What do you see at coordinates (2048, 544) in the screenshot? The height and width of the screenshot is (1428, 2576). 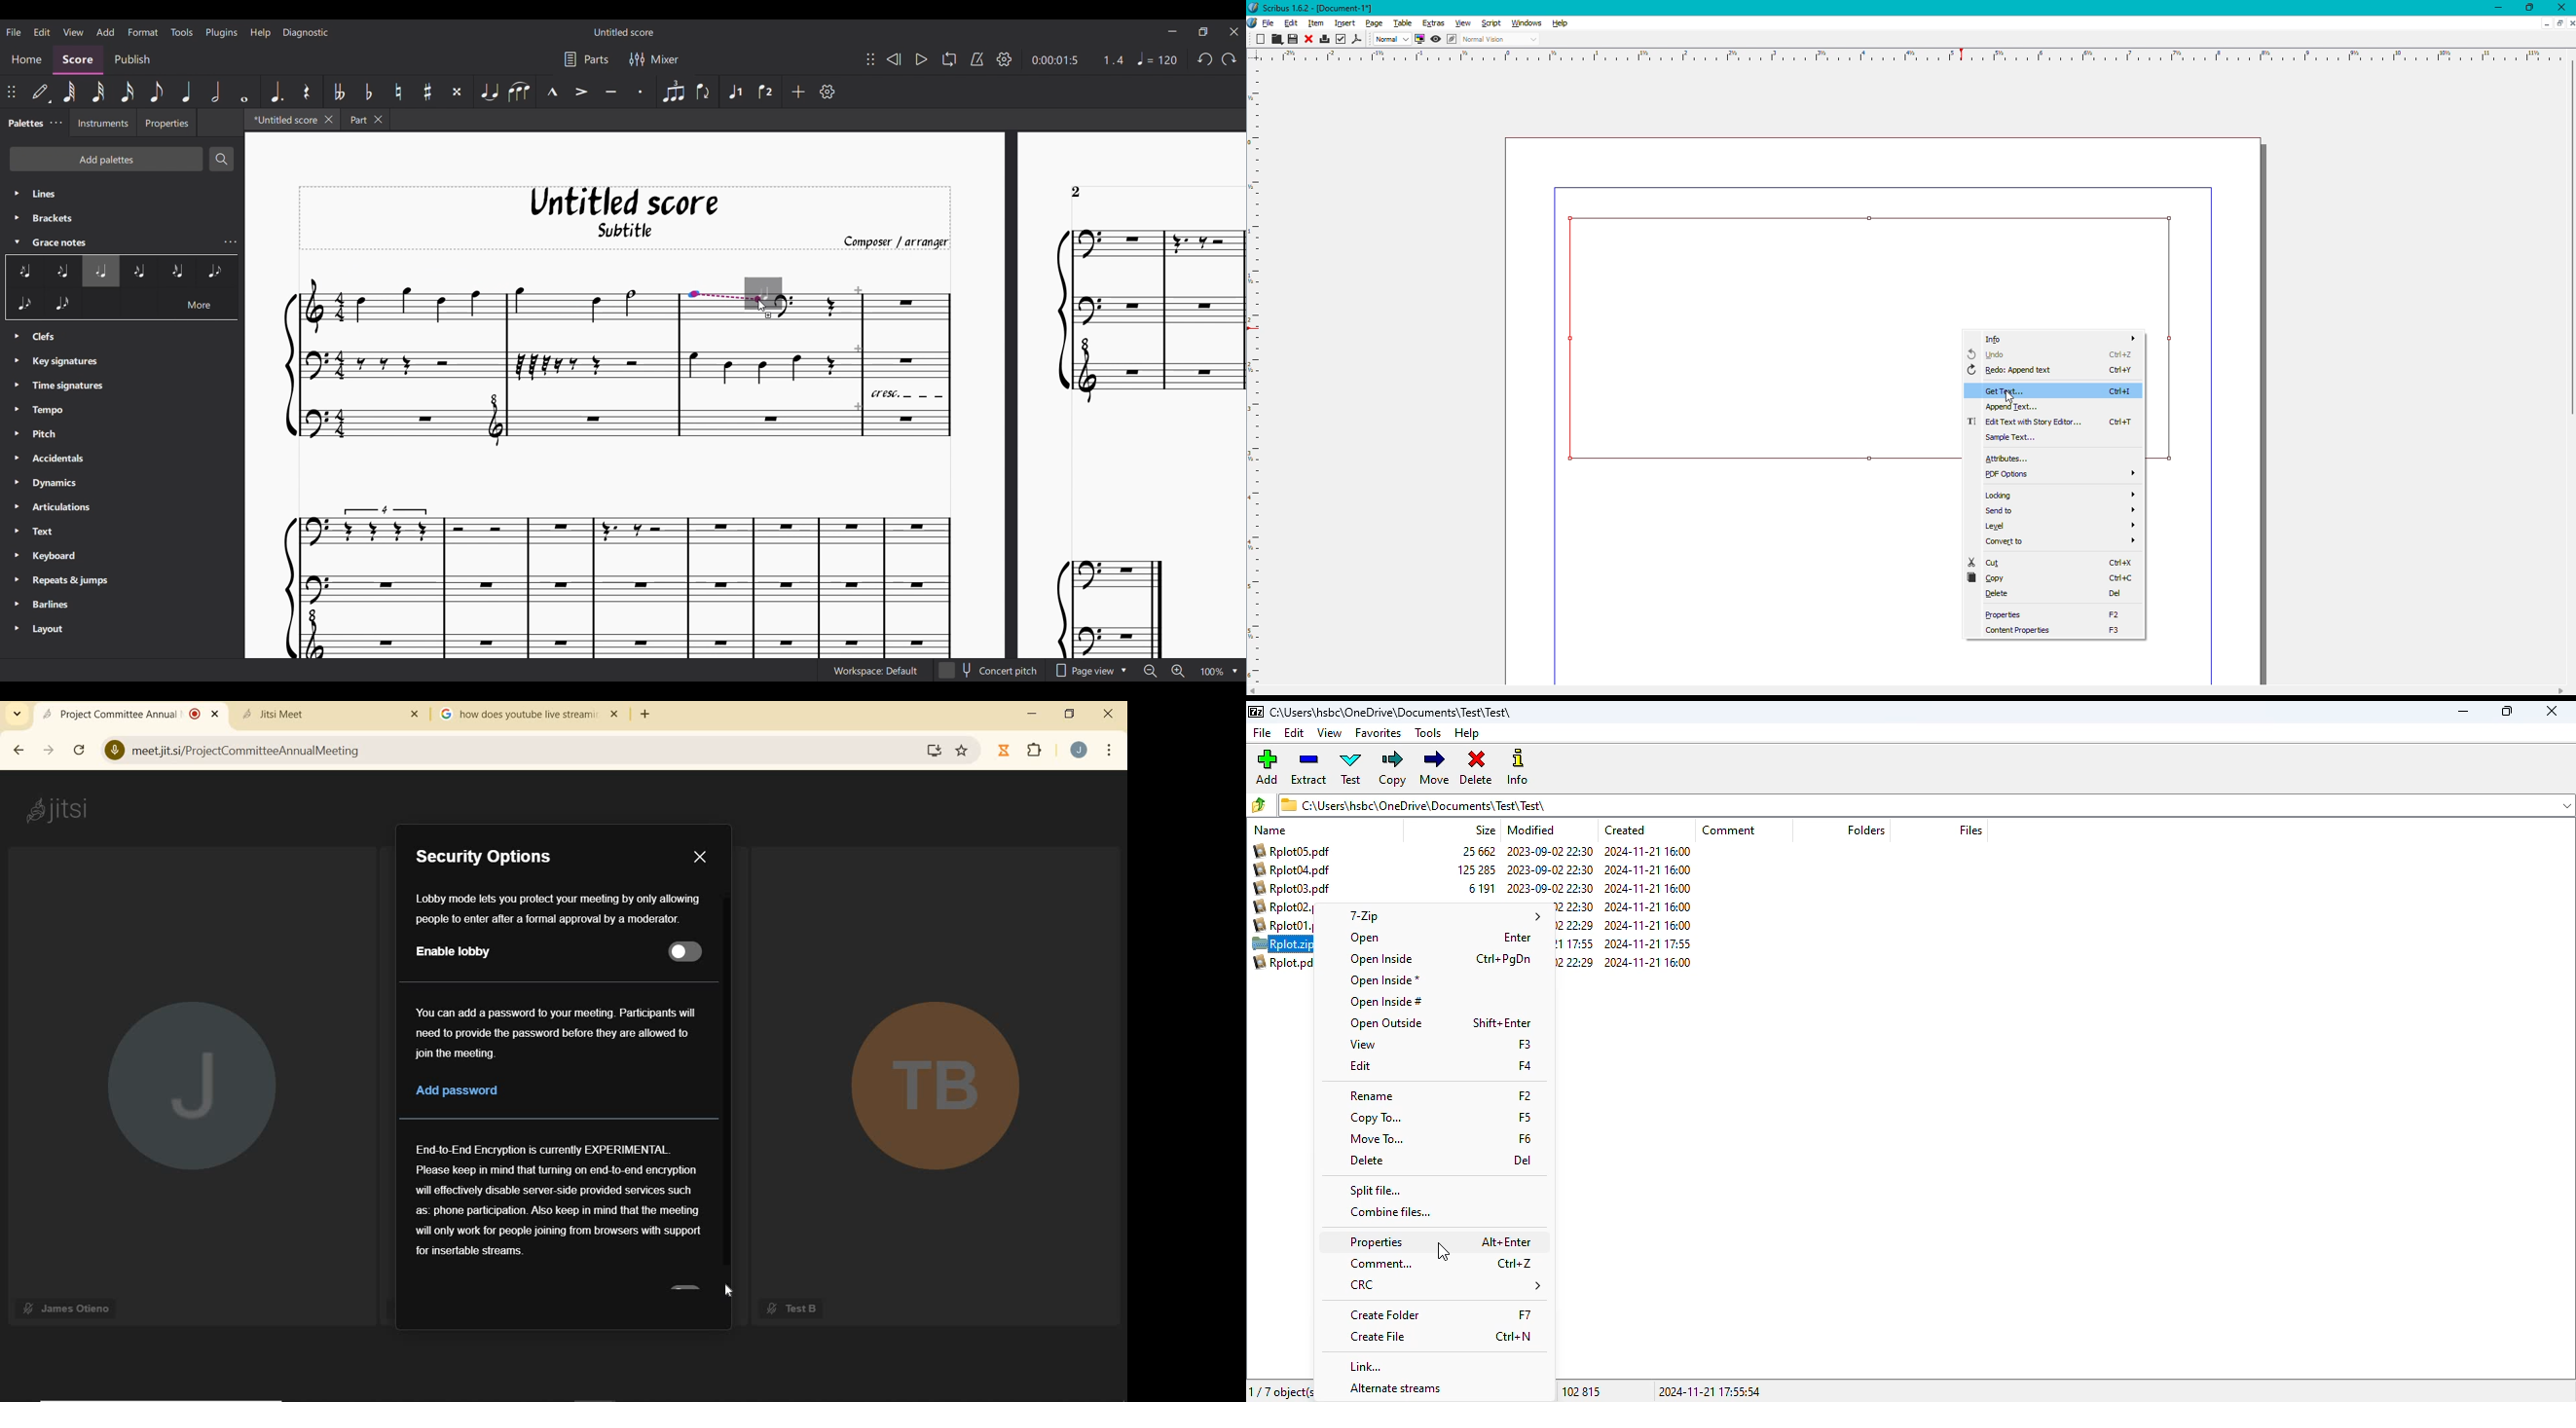 I see `Convert to` at bounding box center [2048, 544].